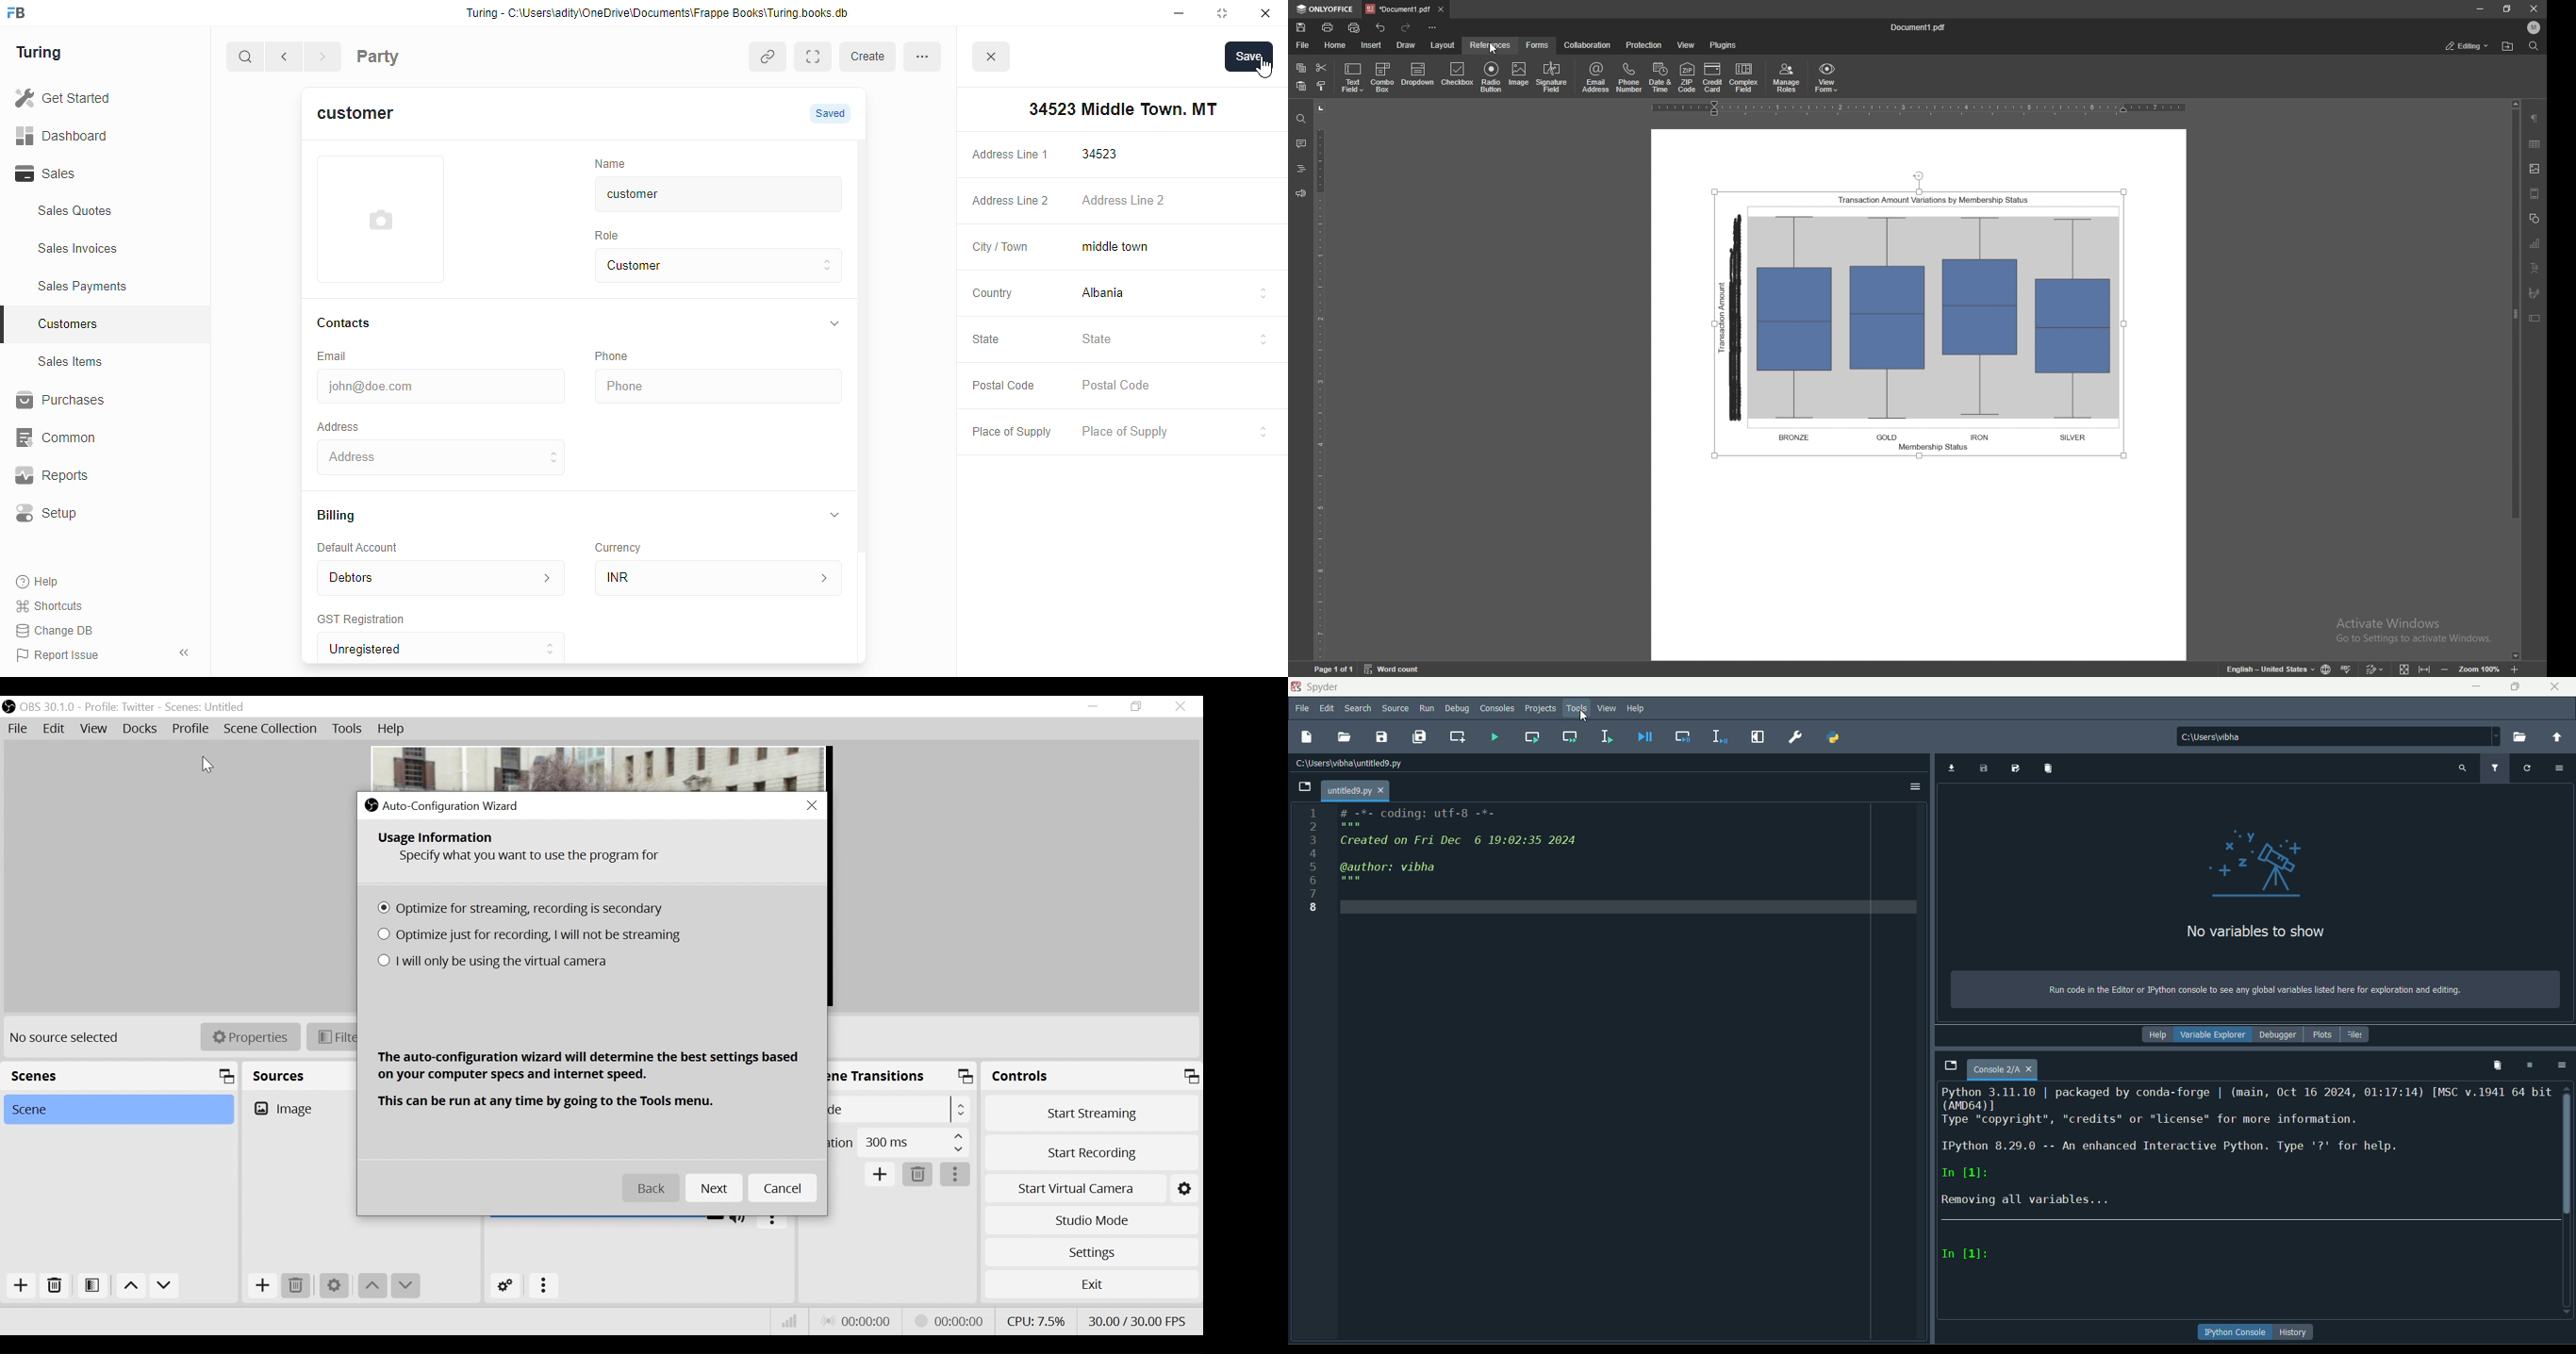 Image resolution: width=2576 pixels, height=1372 pixels. Describe the element at coordinates (368, 620) in the screenshot. I see `‘GST Registration` at that location.